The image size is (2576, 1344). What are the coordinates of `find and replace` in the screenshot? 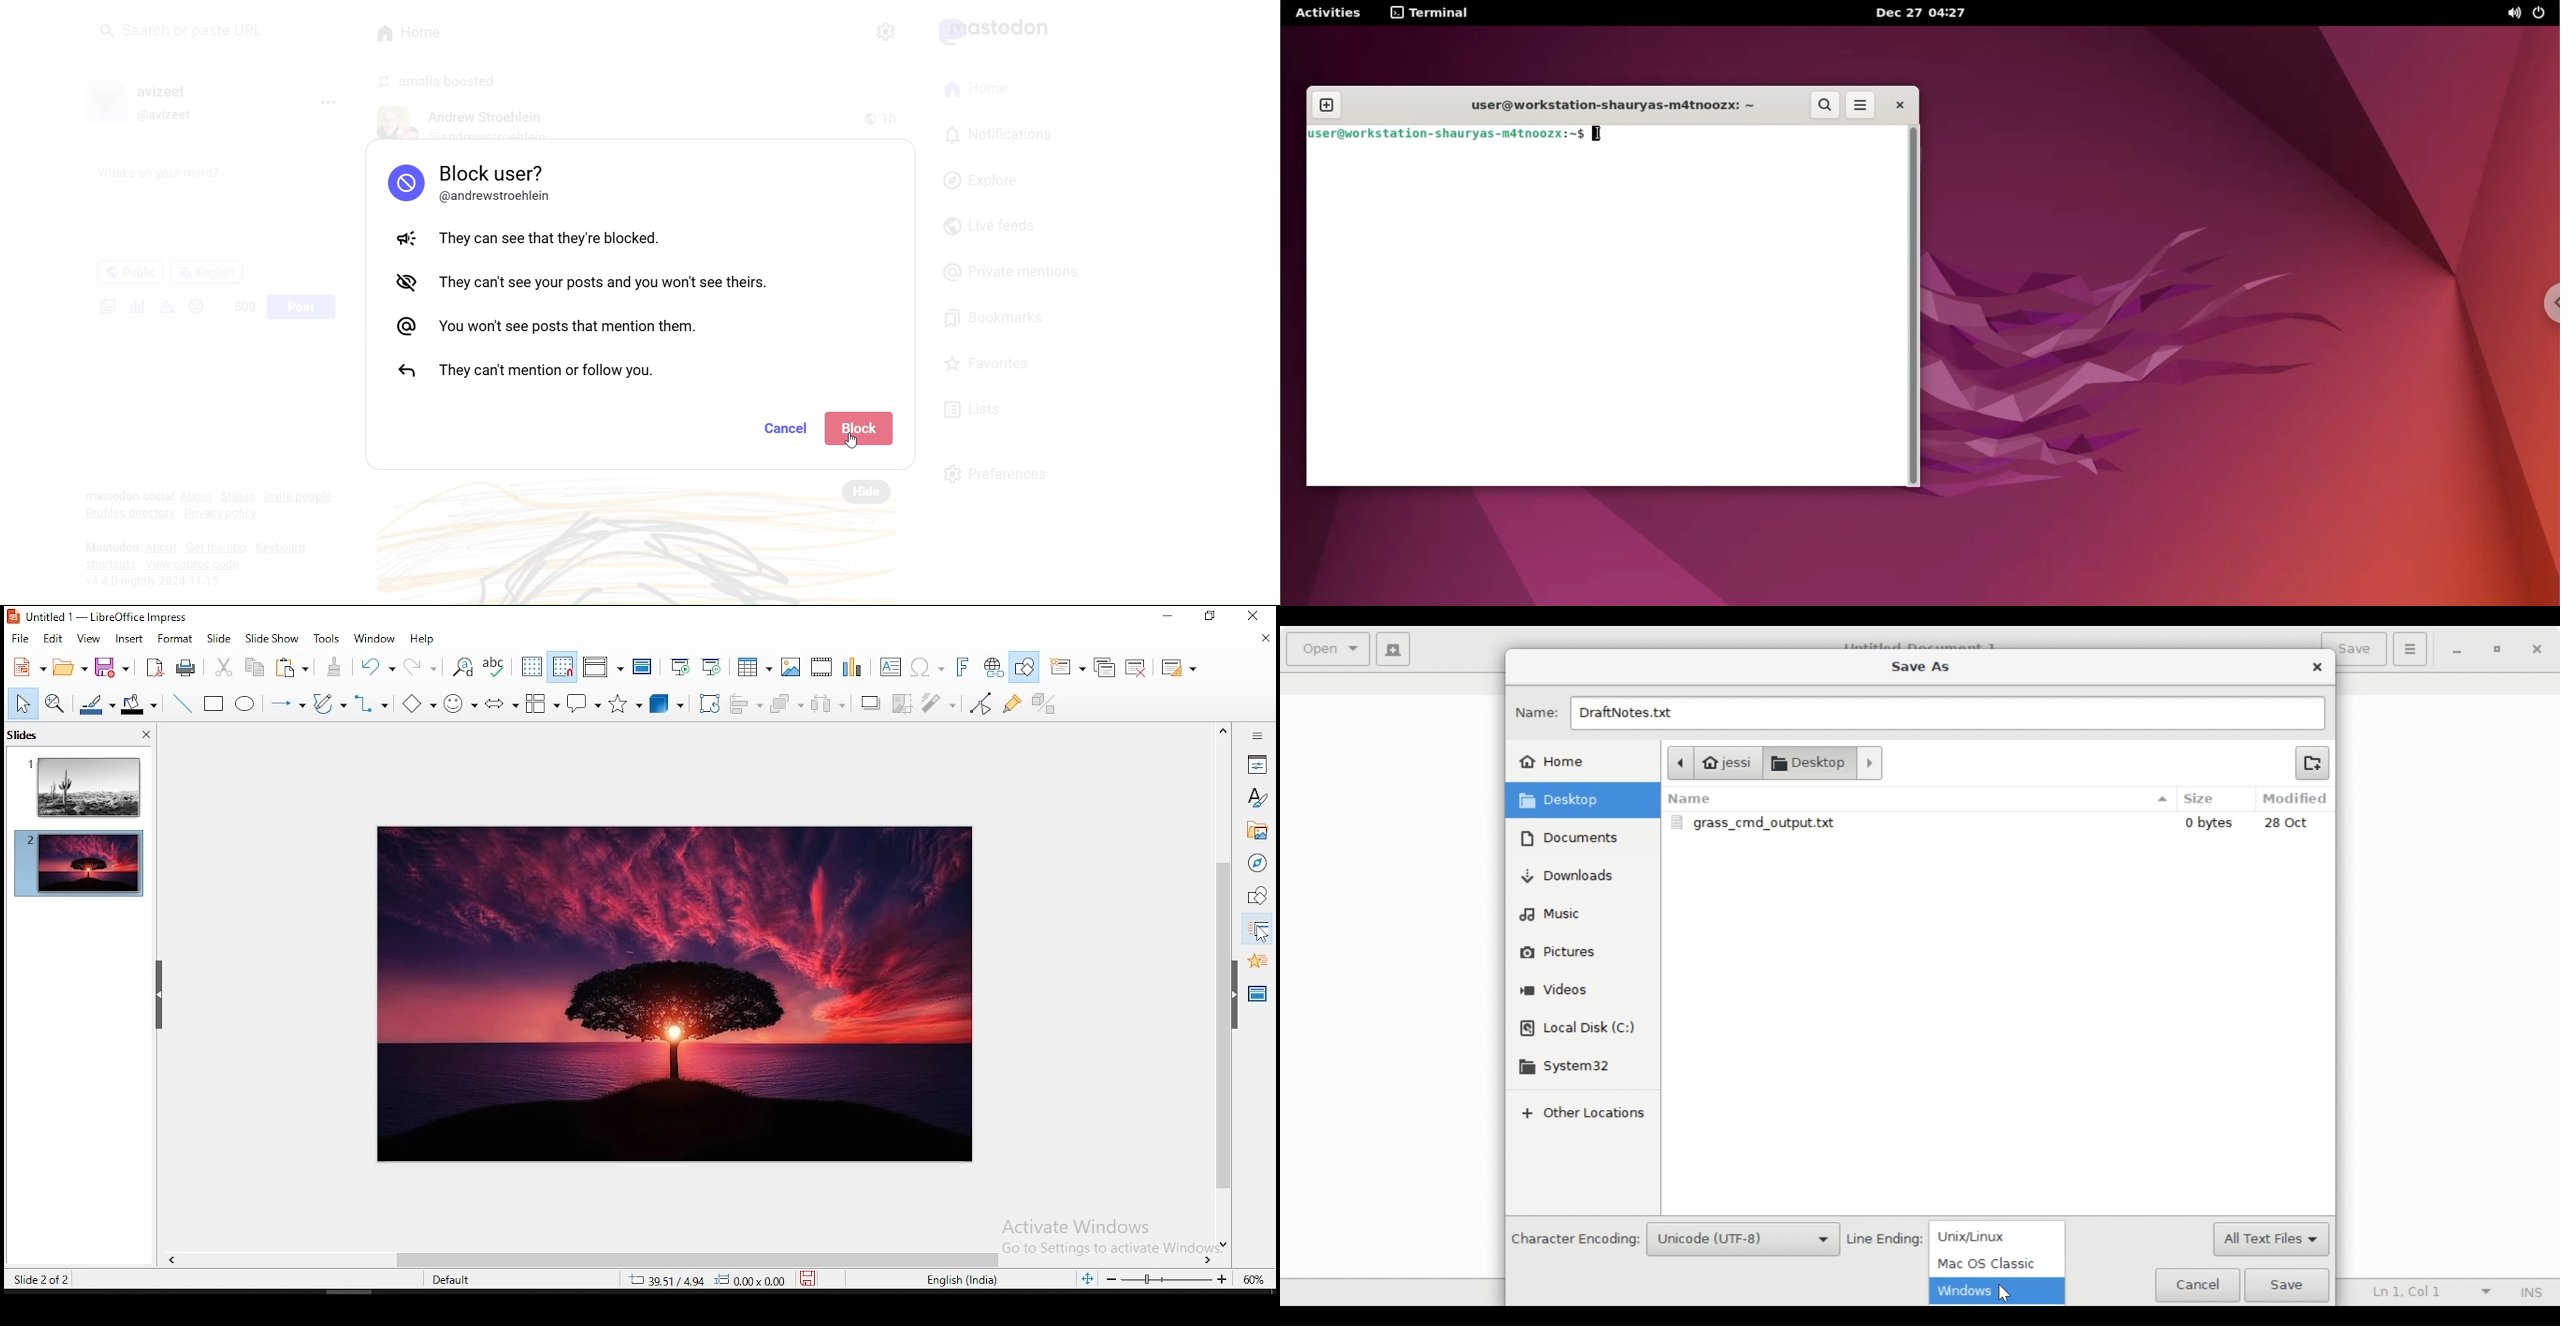 It's located at (465, 669).